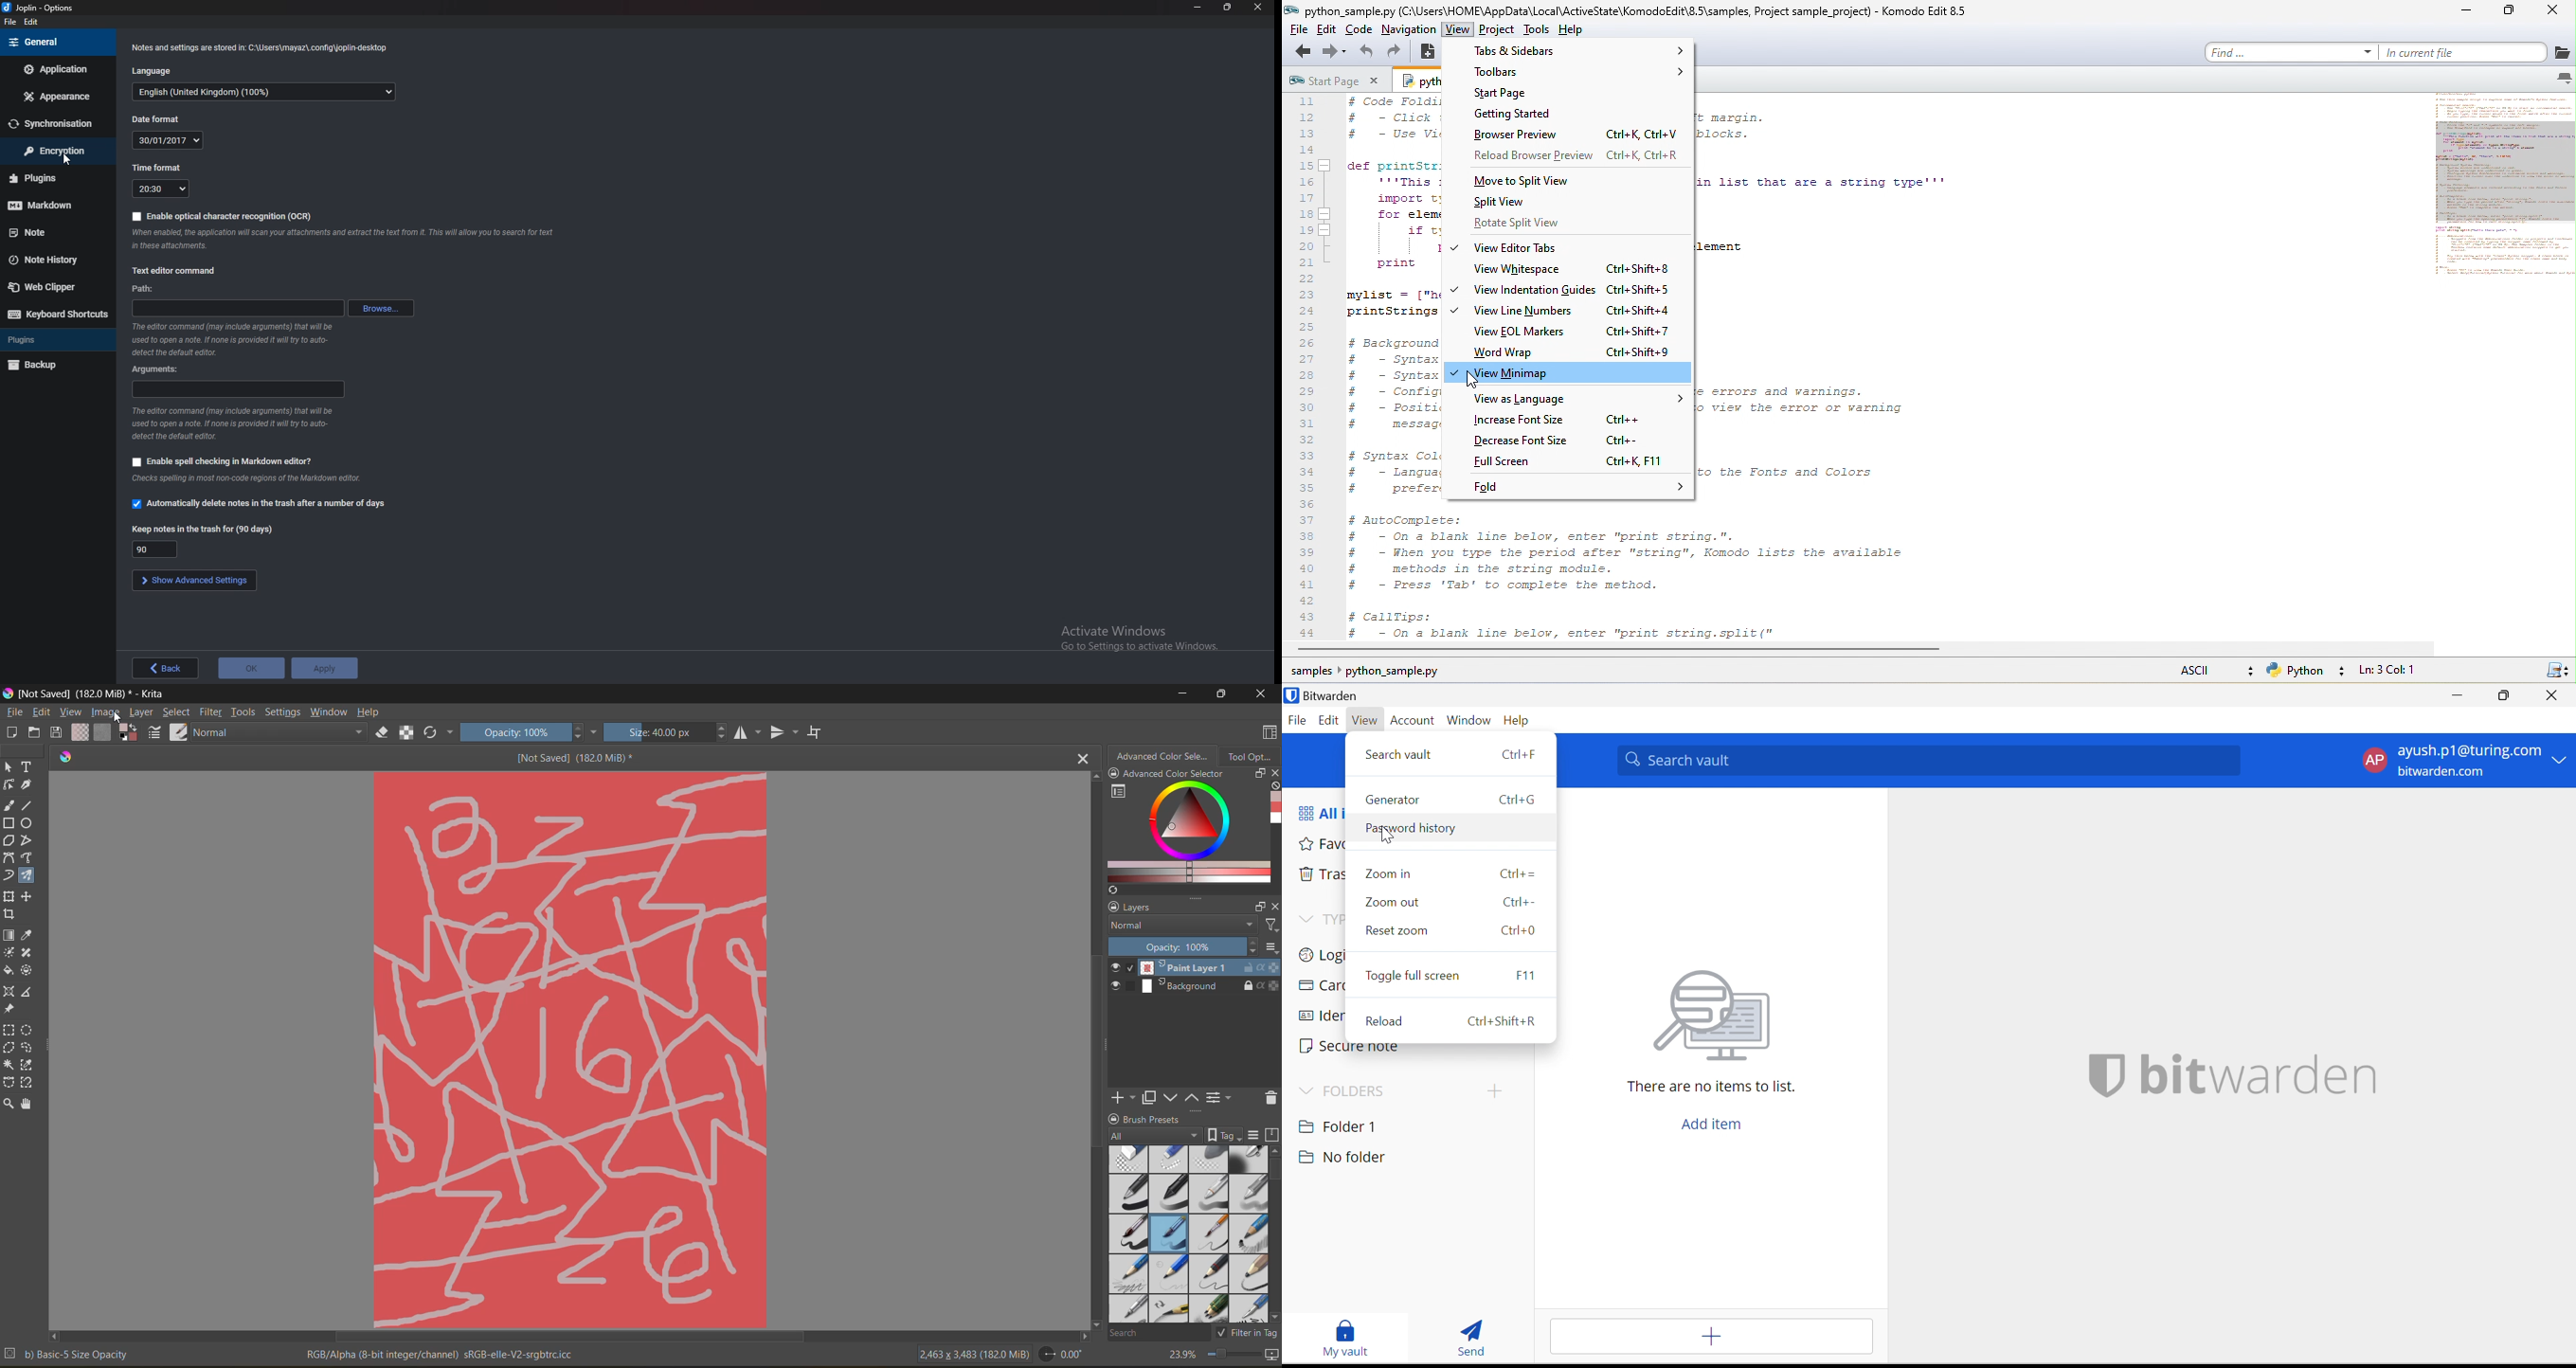 This screenshot has width=2576, height=1372. I want to click on Logo, so click(67, 757).